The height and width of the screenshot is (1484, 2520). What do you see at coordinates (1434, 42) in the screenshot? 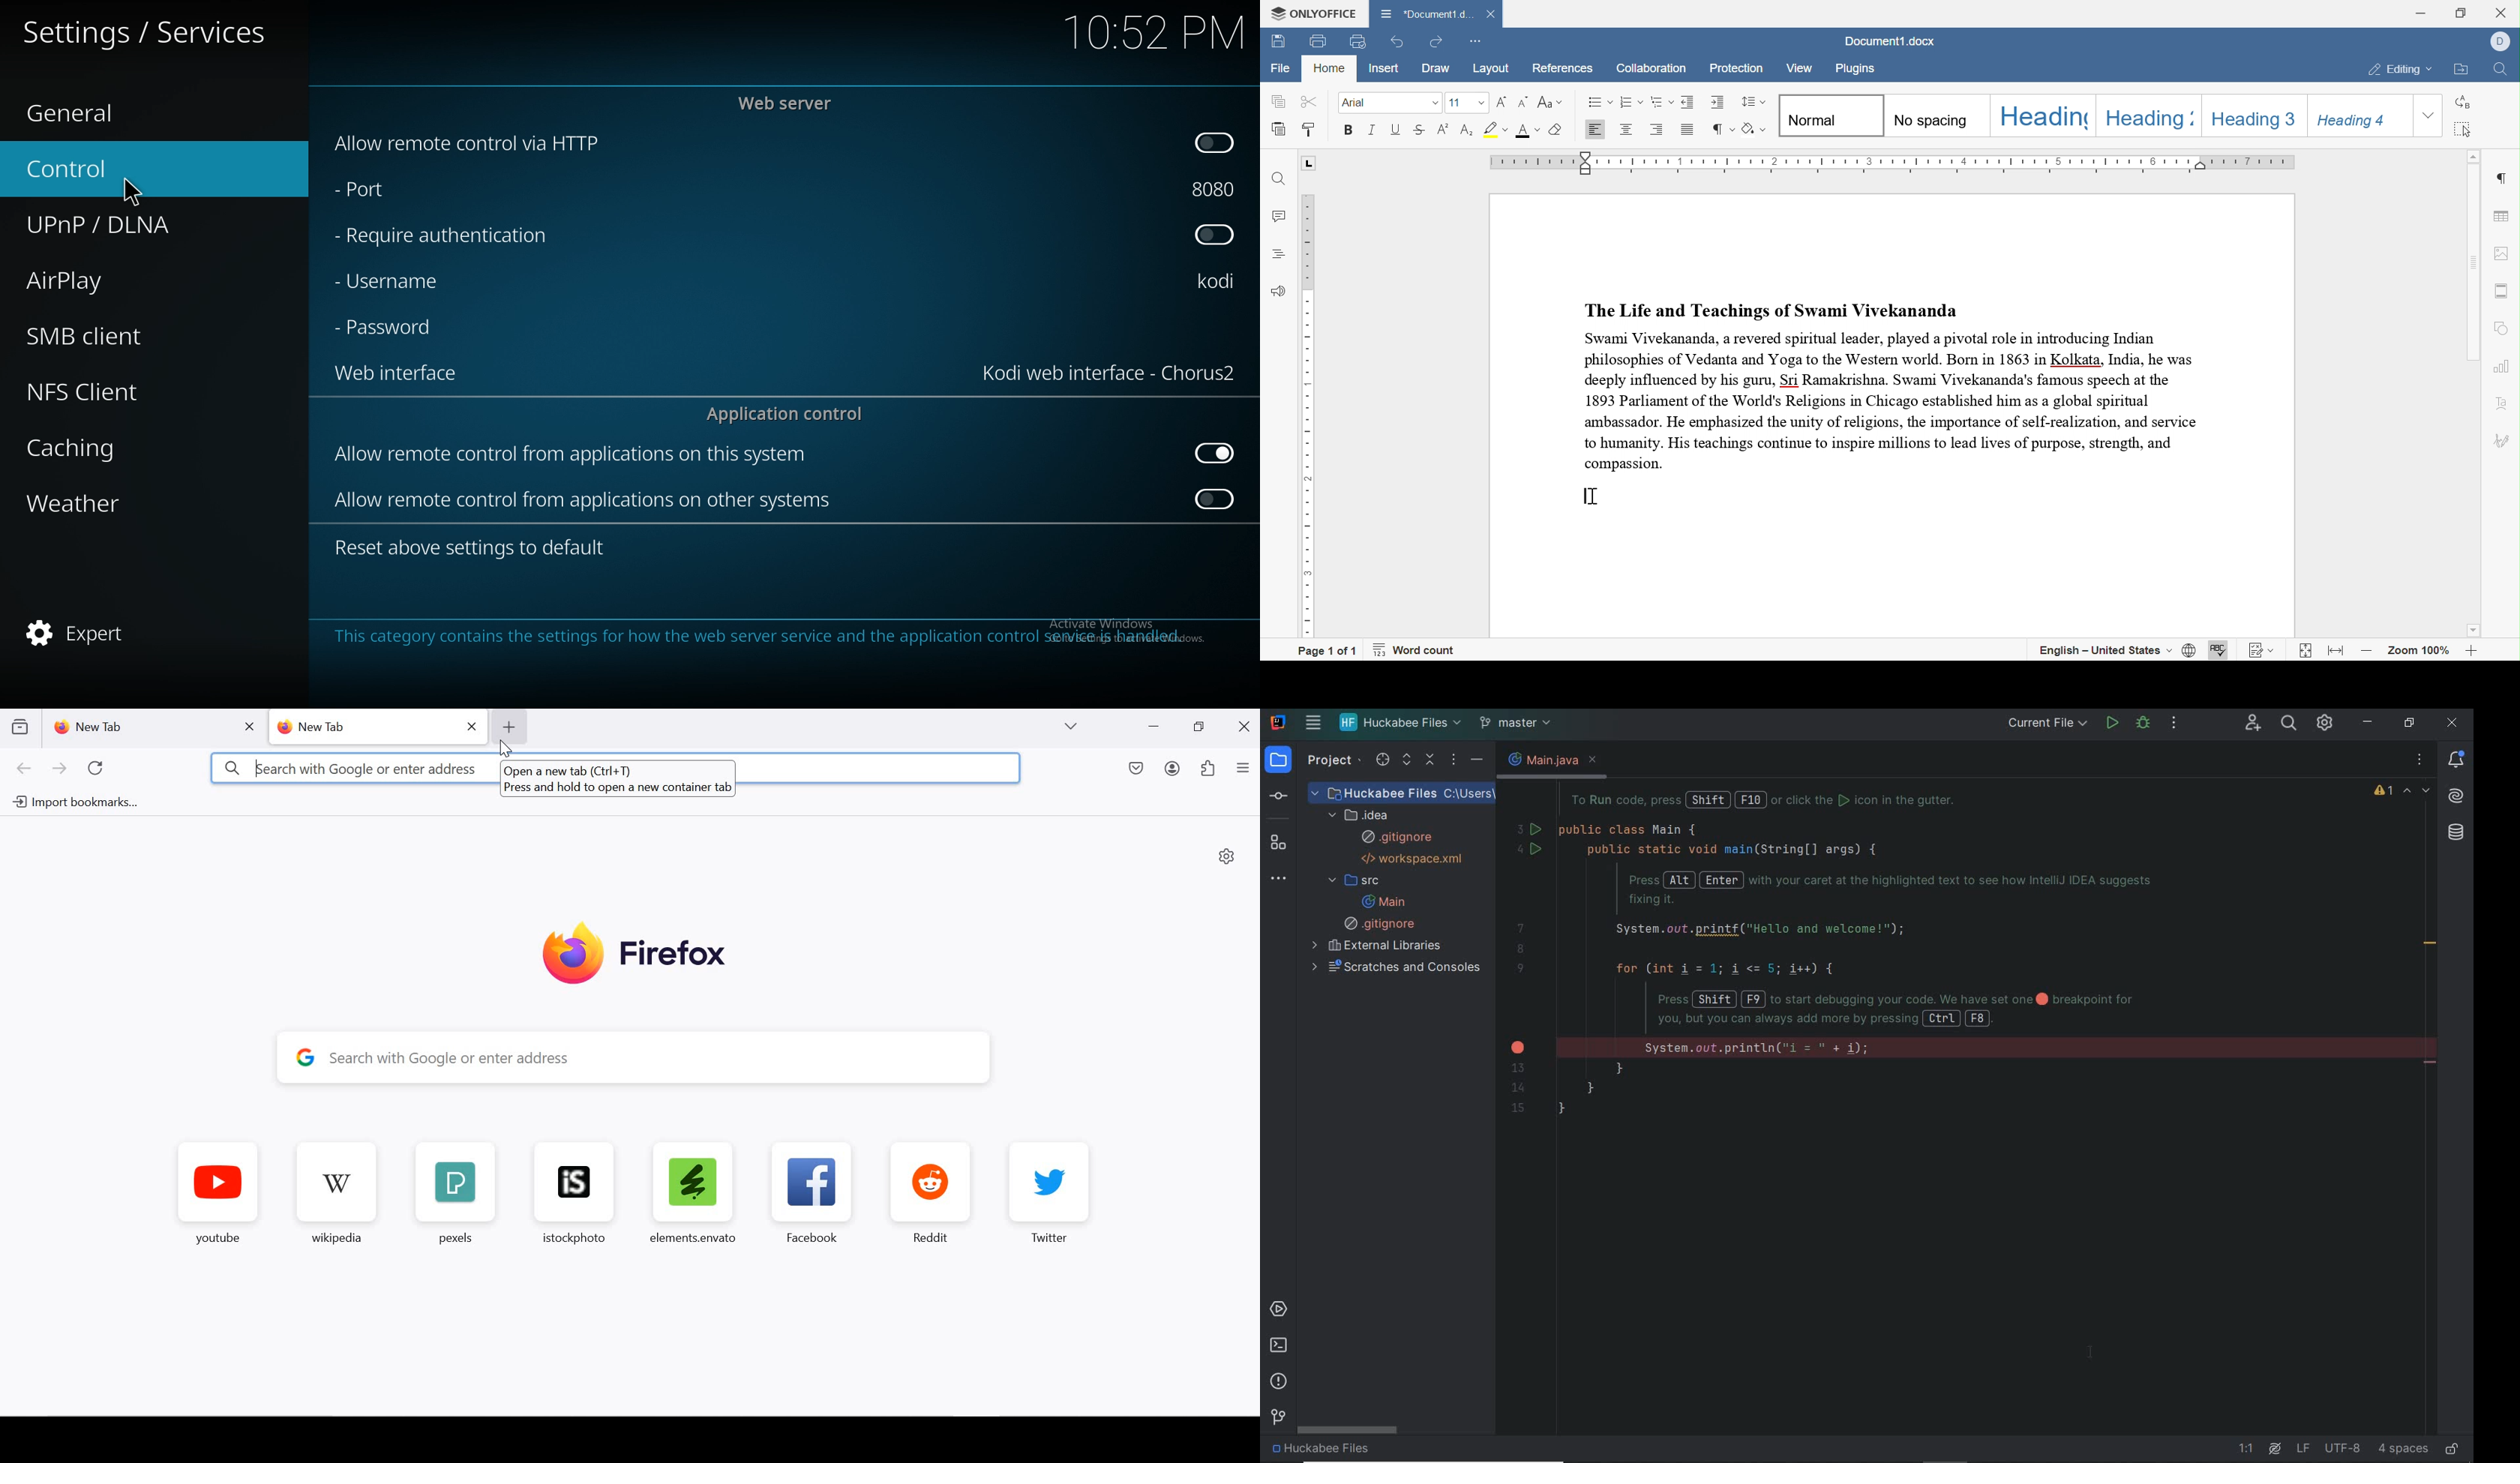
I see `redo` at bounding box center [1434, 42].